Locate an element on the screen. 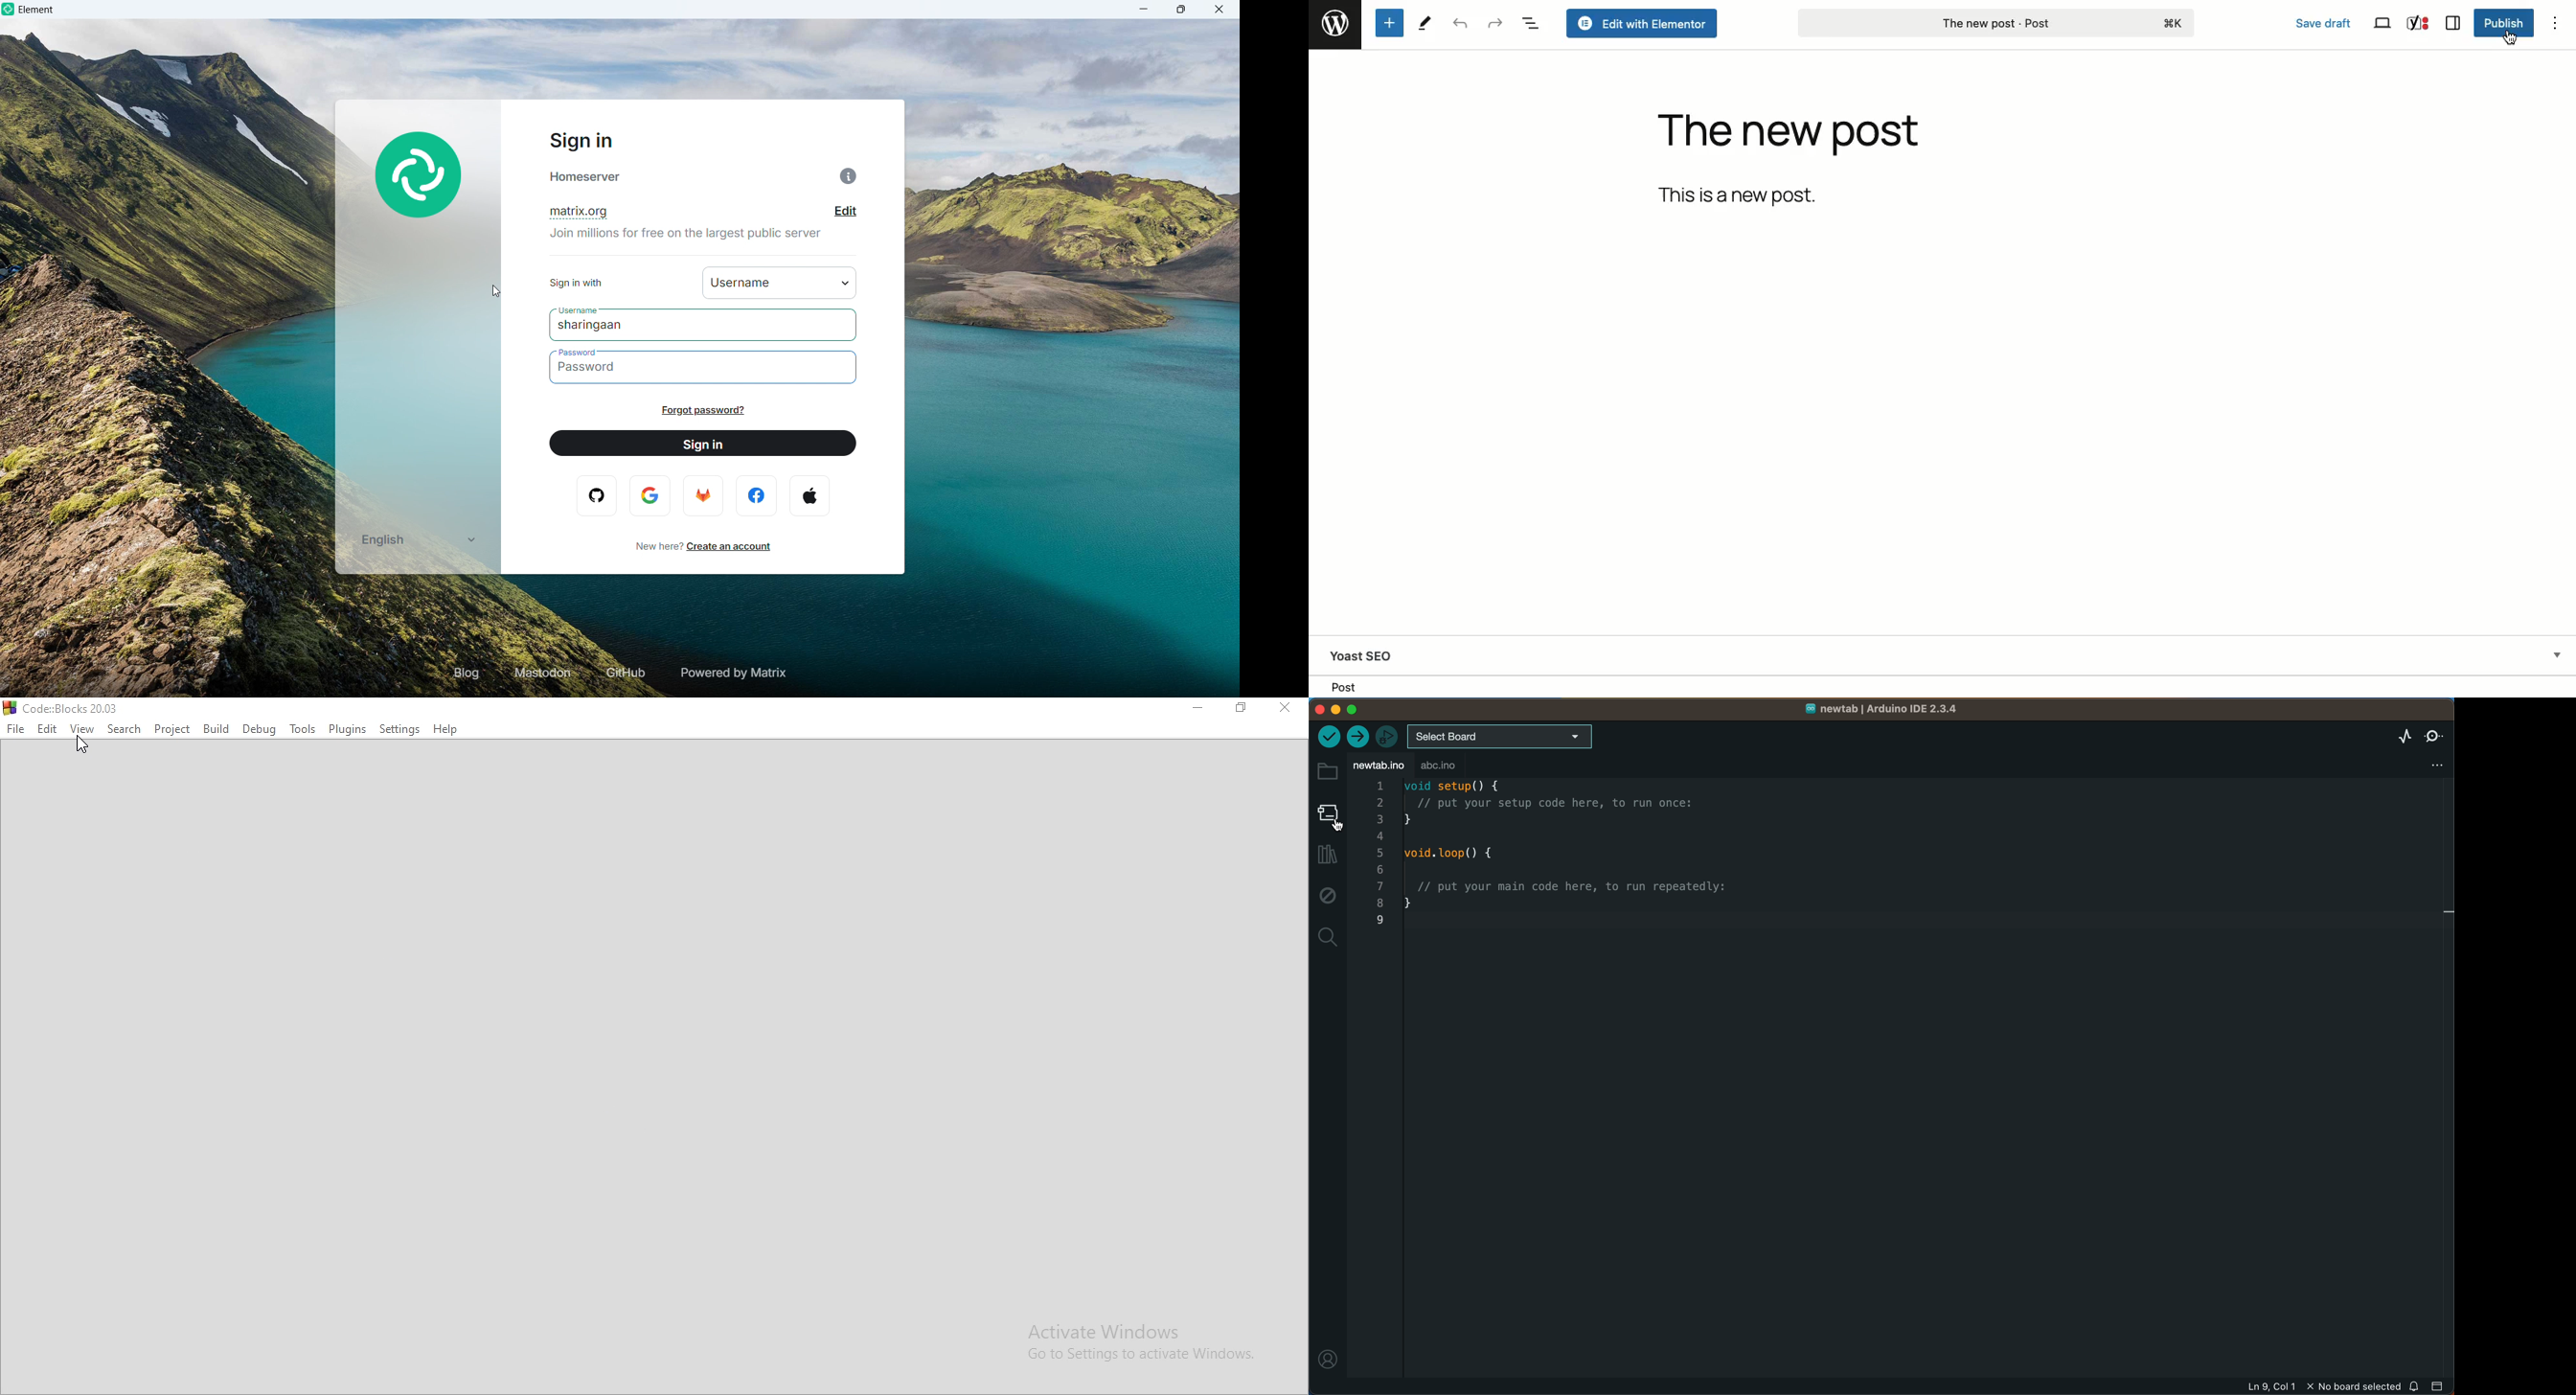 This screenshot has height=1400, width=2576. cursor movement is located at coordinates (498, 292).